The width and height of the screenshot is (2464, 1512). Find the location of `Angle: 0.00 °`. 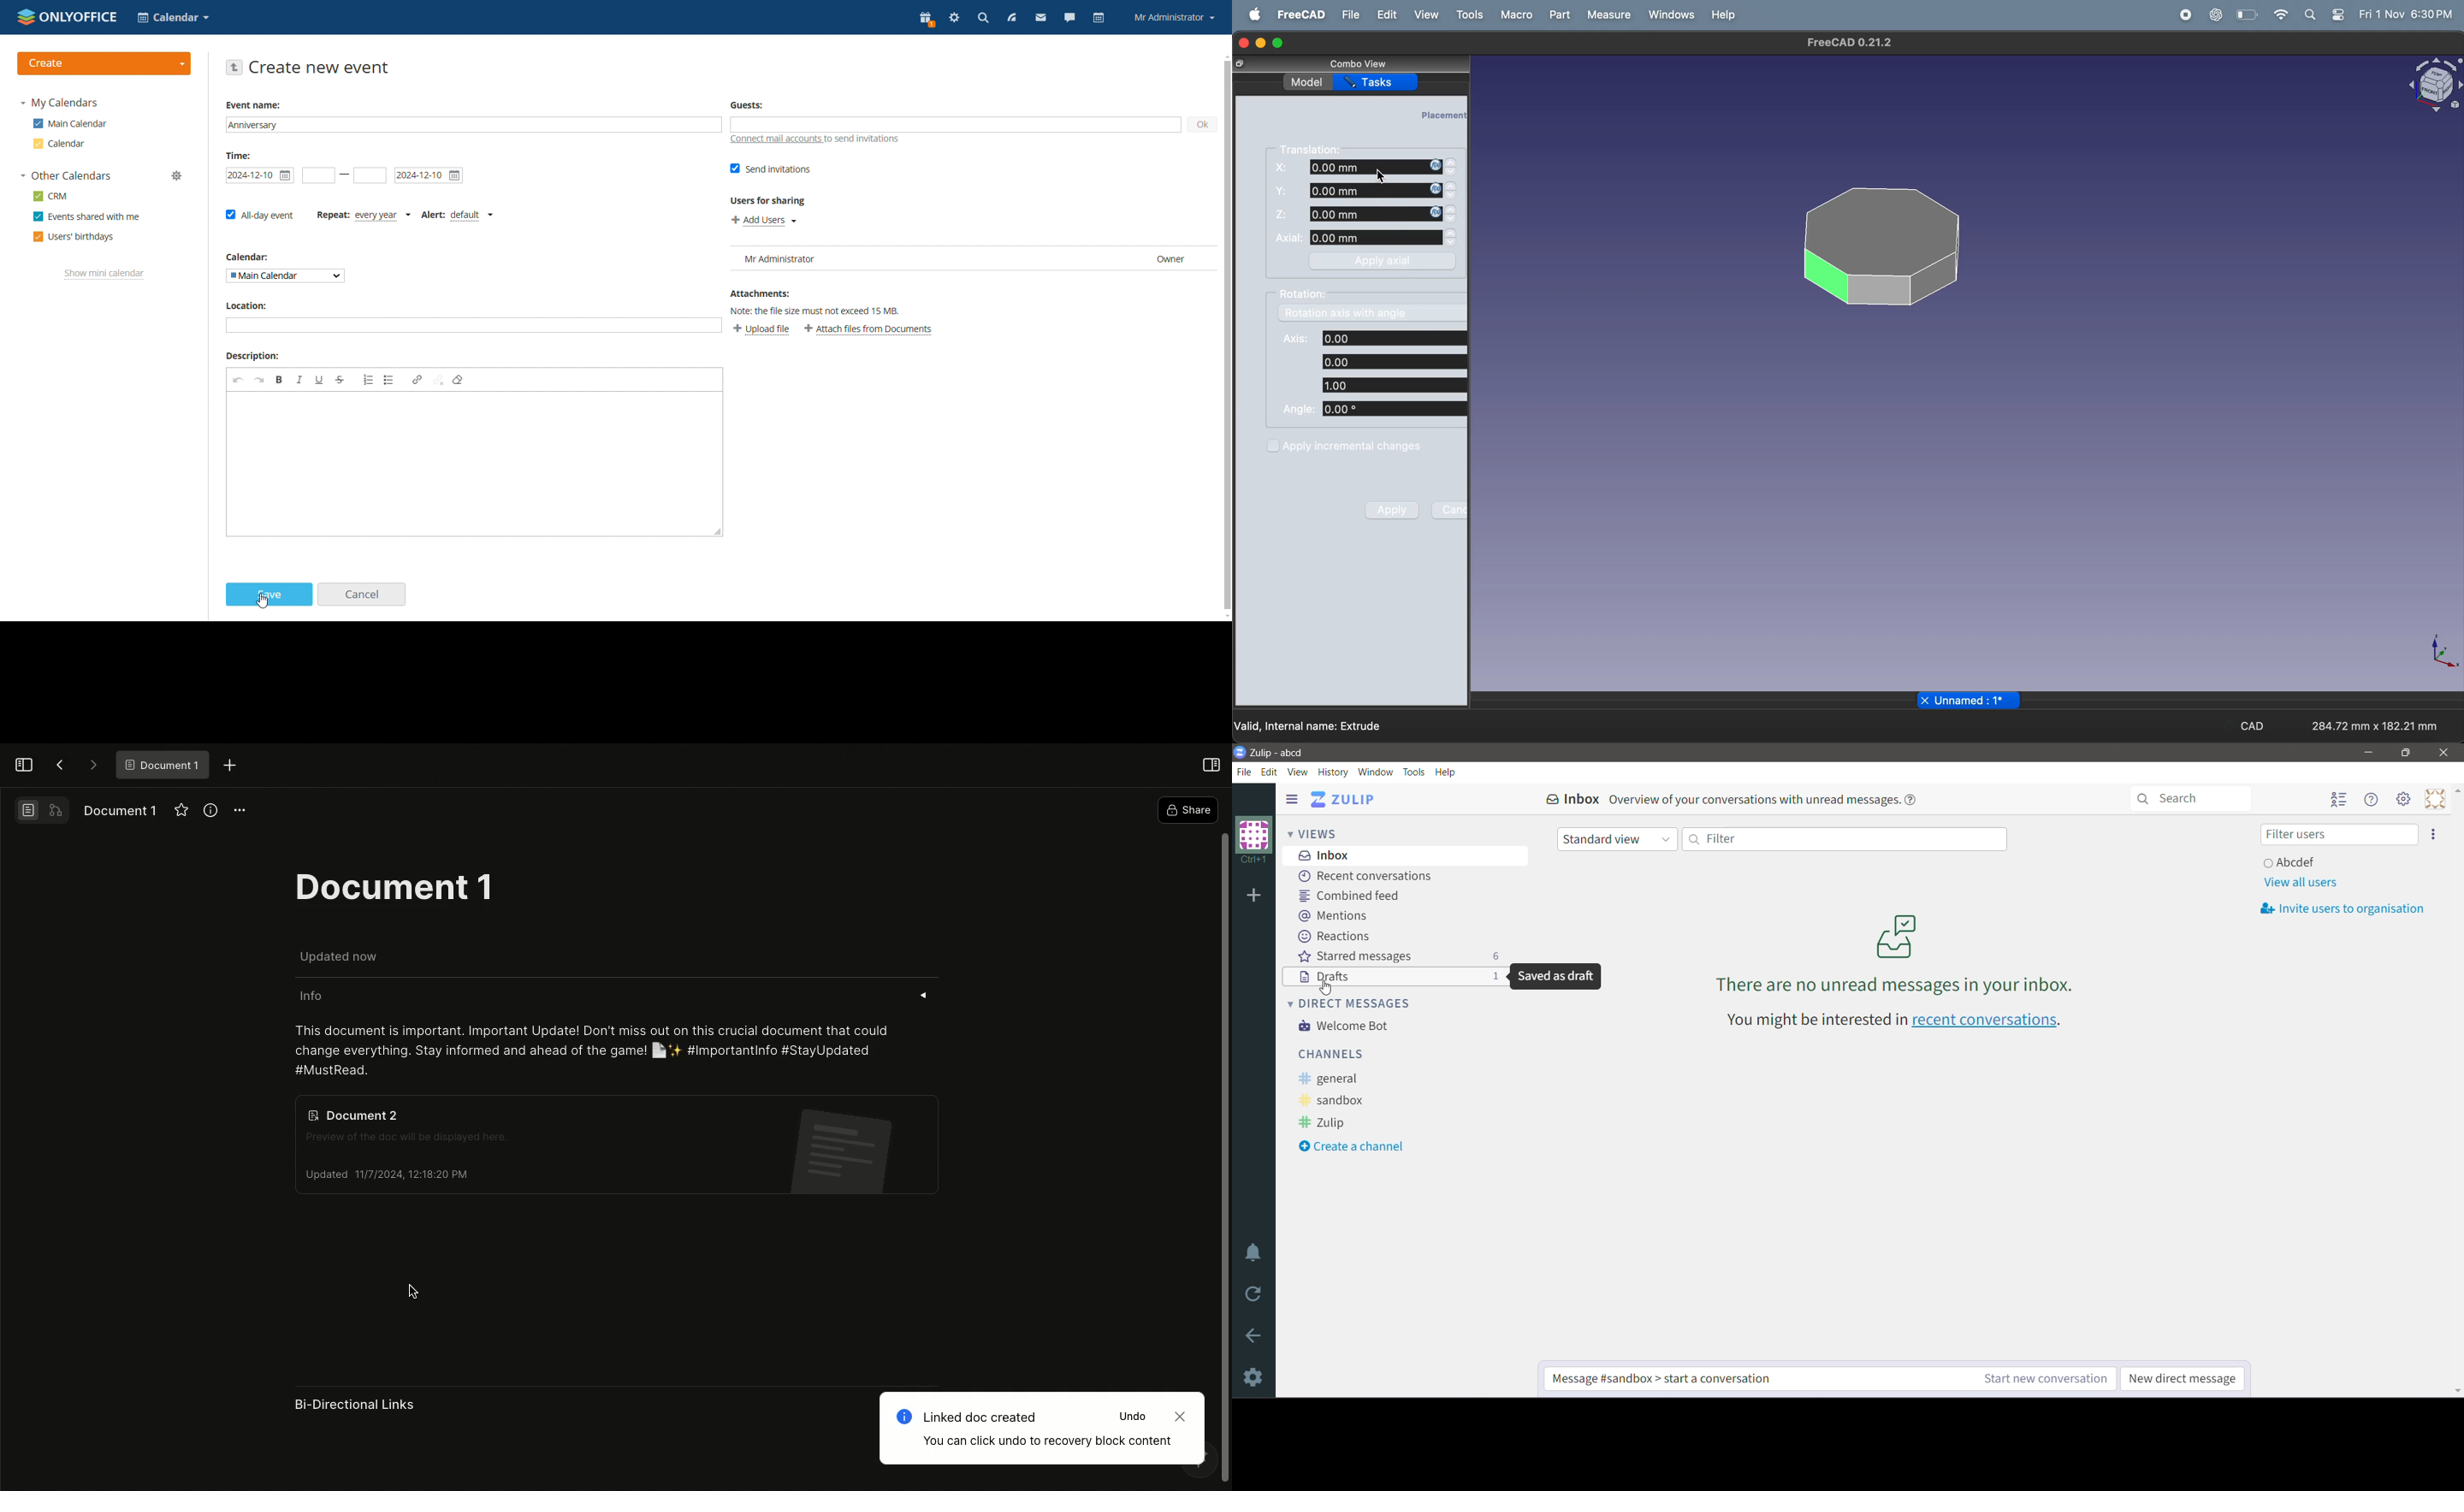

Angle: 0.00 ° is located at coordinates (1373, 410).